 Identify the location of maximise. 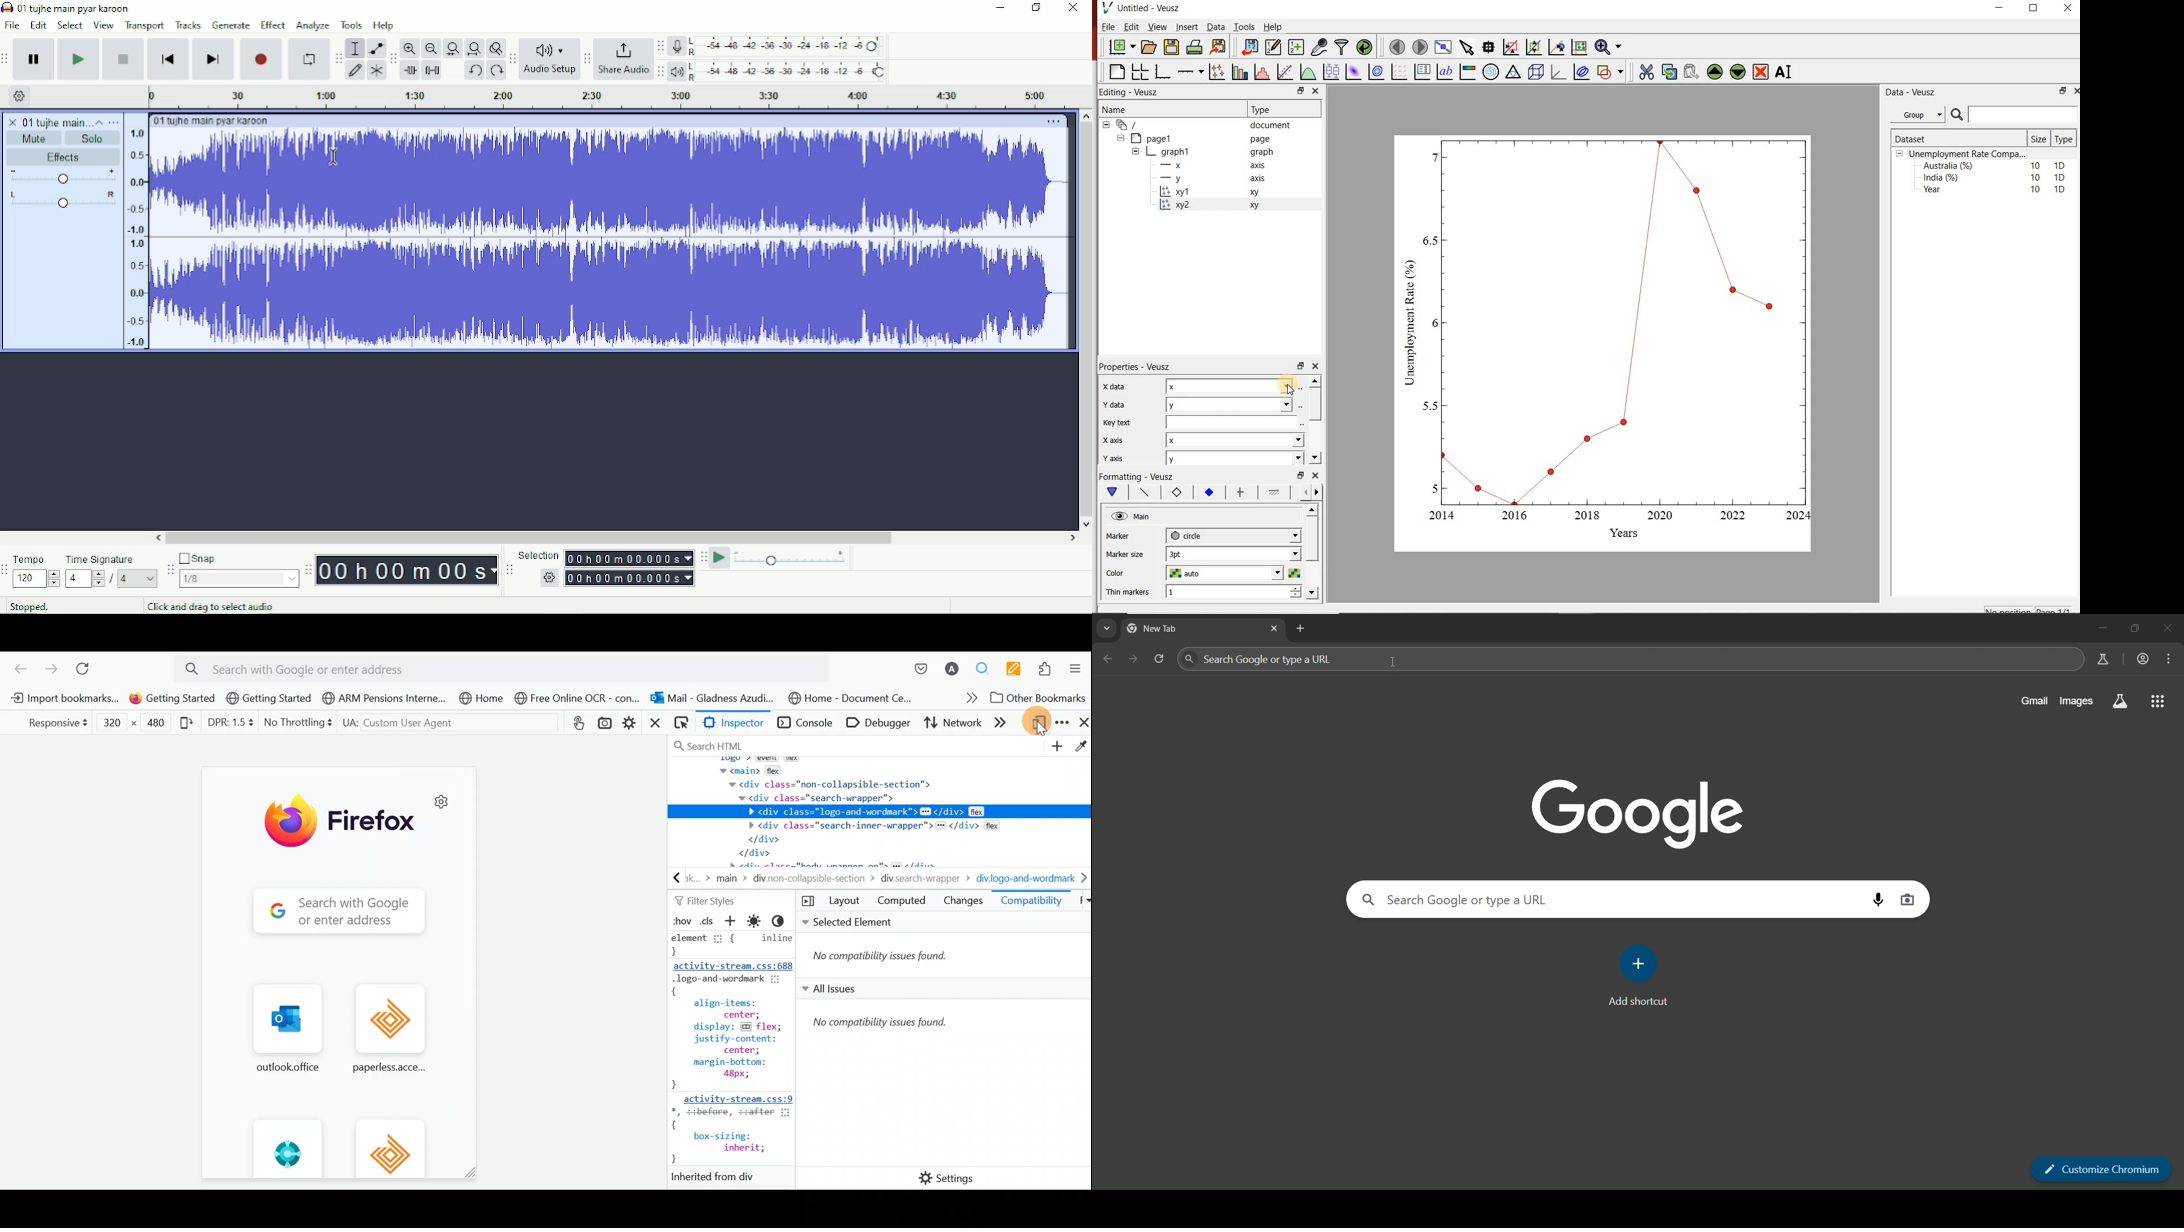
(2035, 11).